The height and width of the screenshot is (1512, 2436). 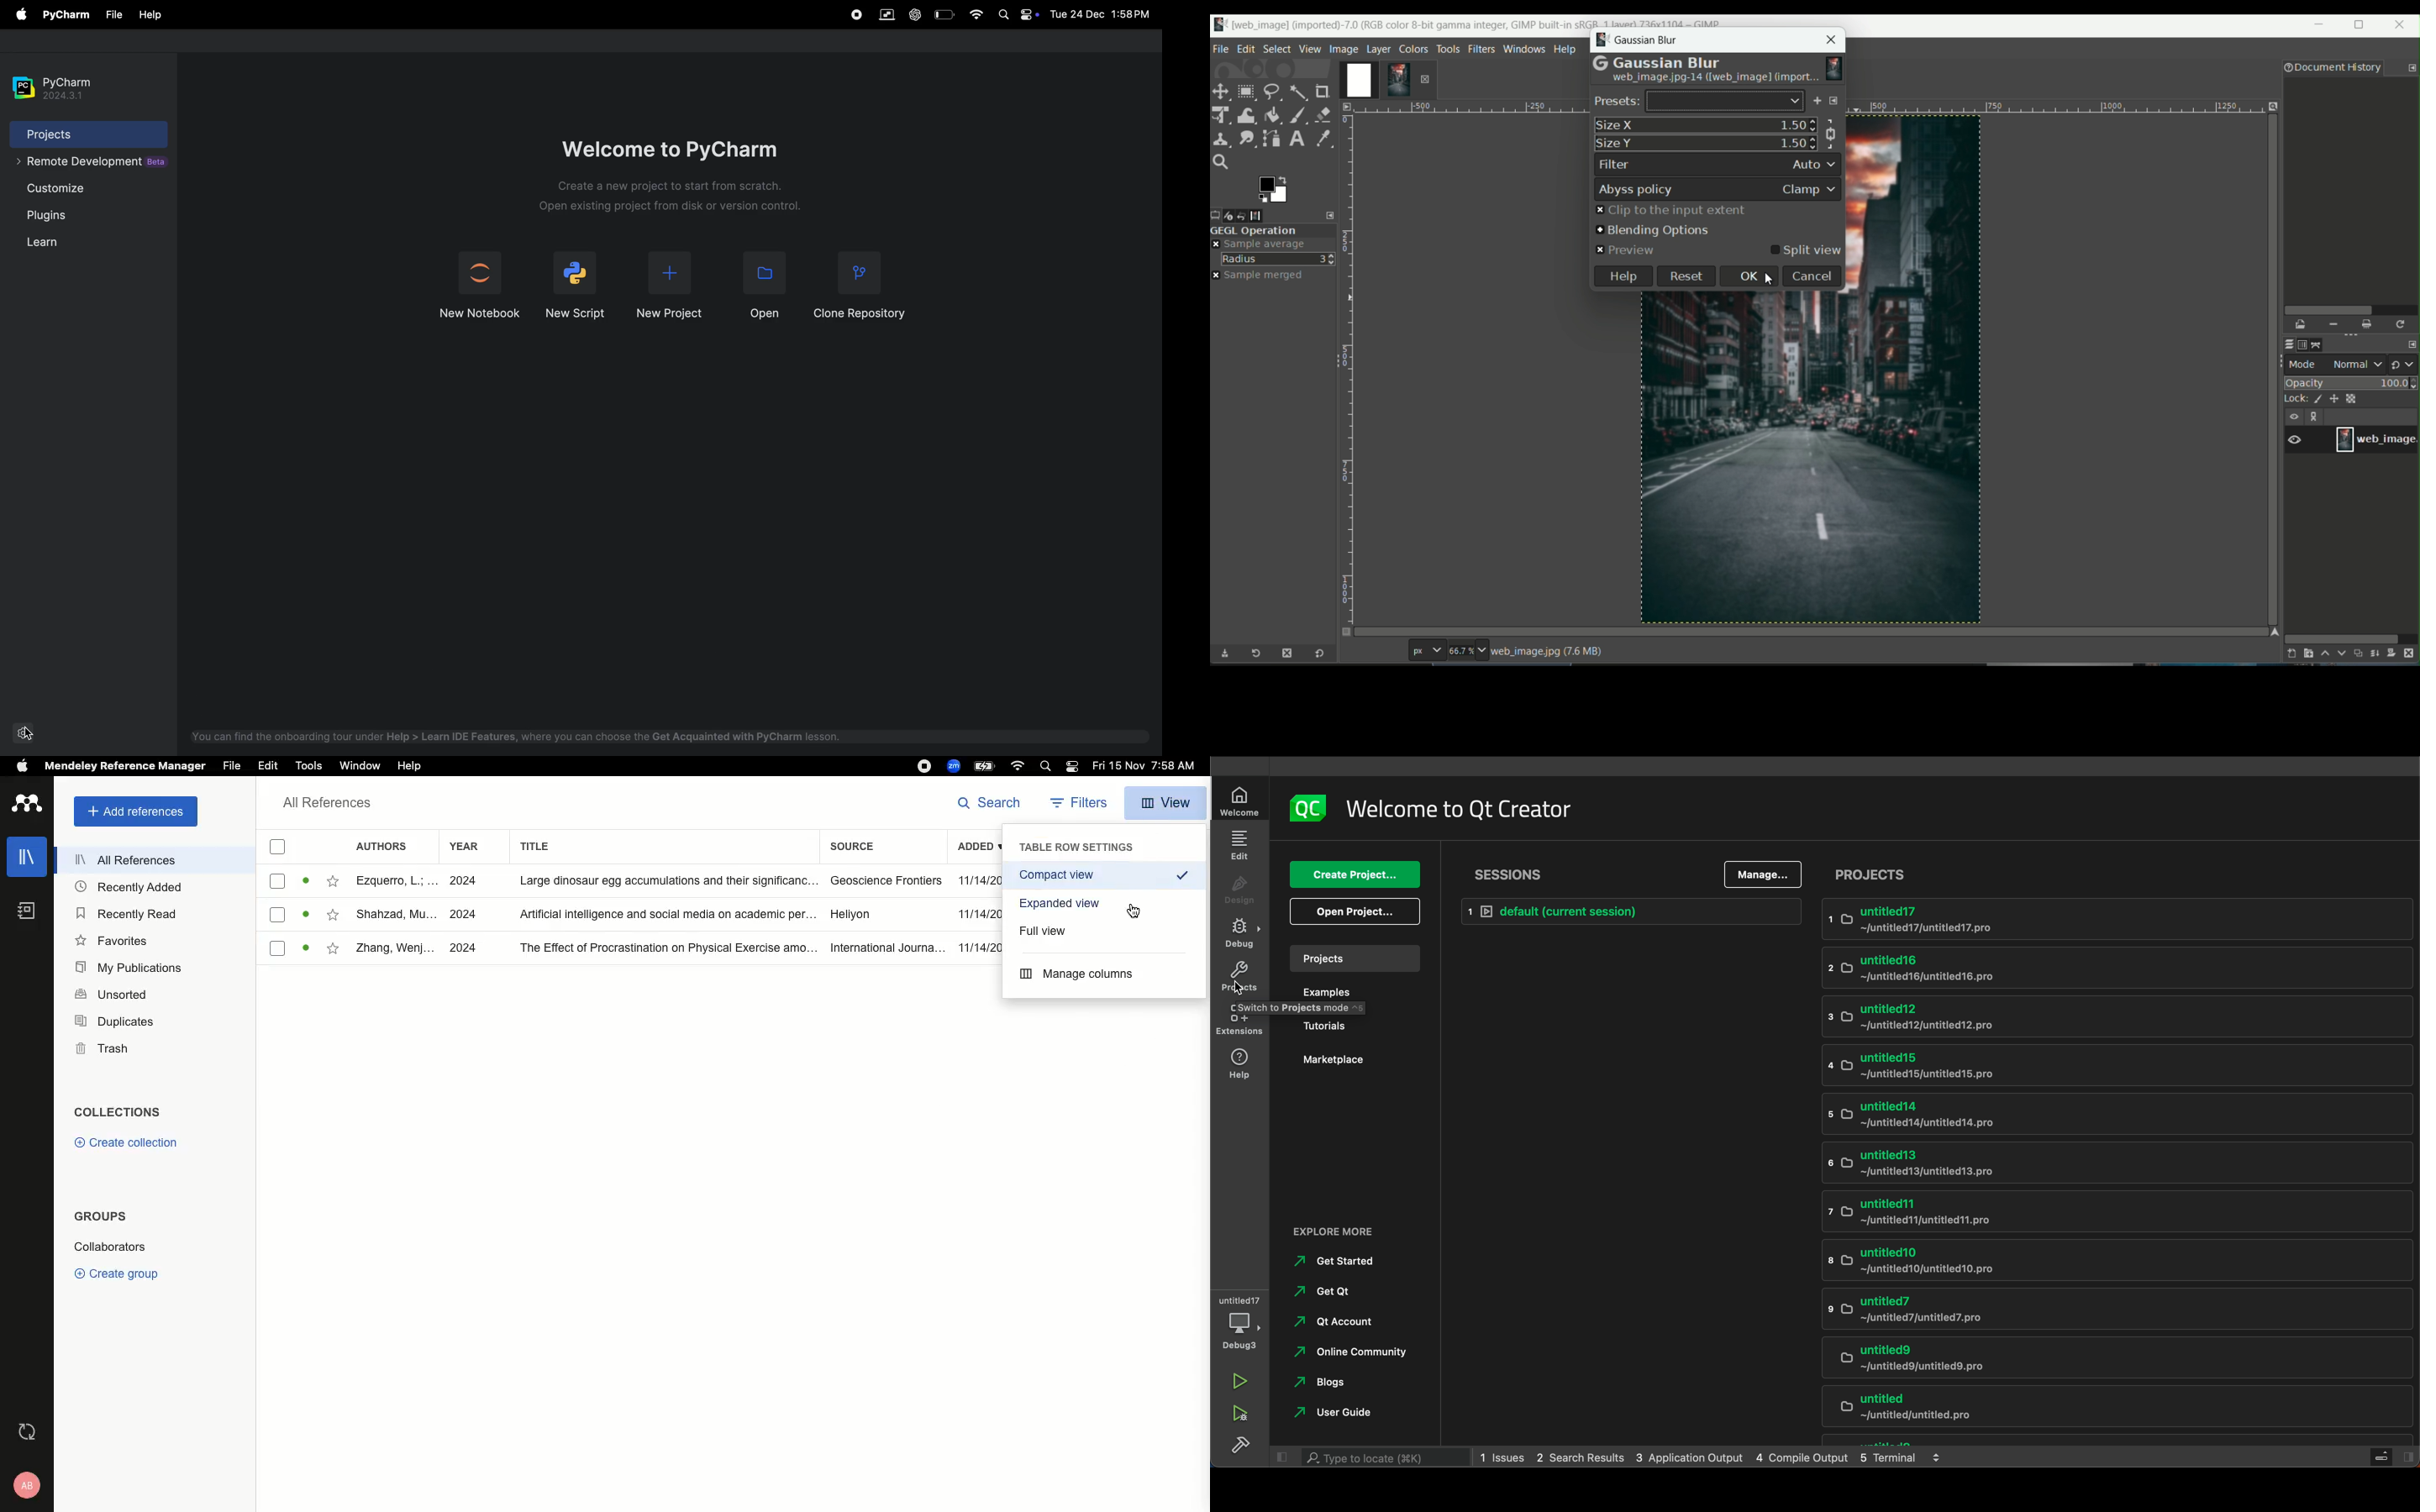 I want to click on Favorites, so click(x=334, y=916).